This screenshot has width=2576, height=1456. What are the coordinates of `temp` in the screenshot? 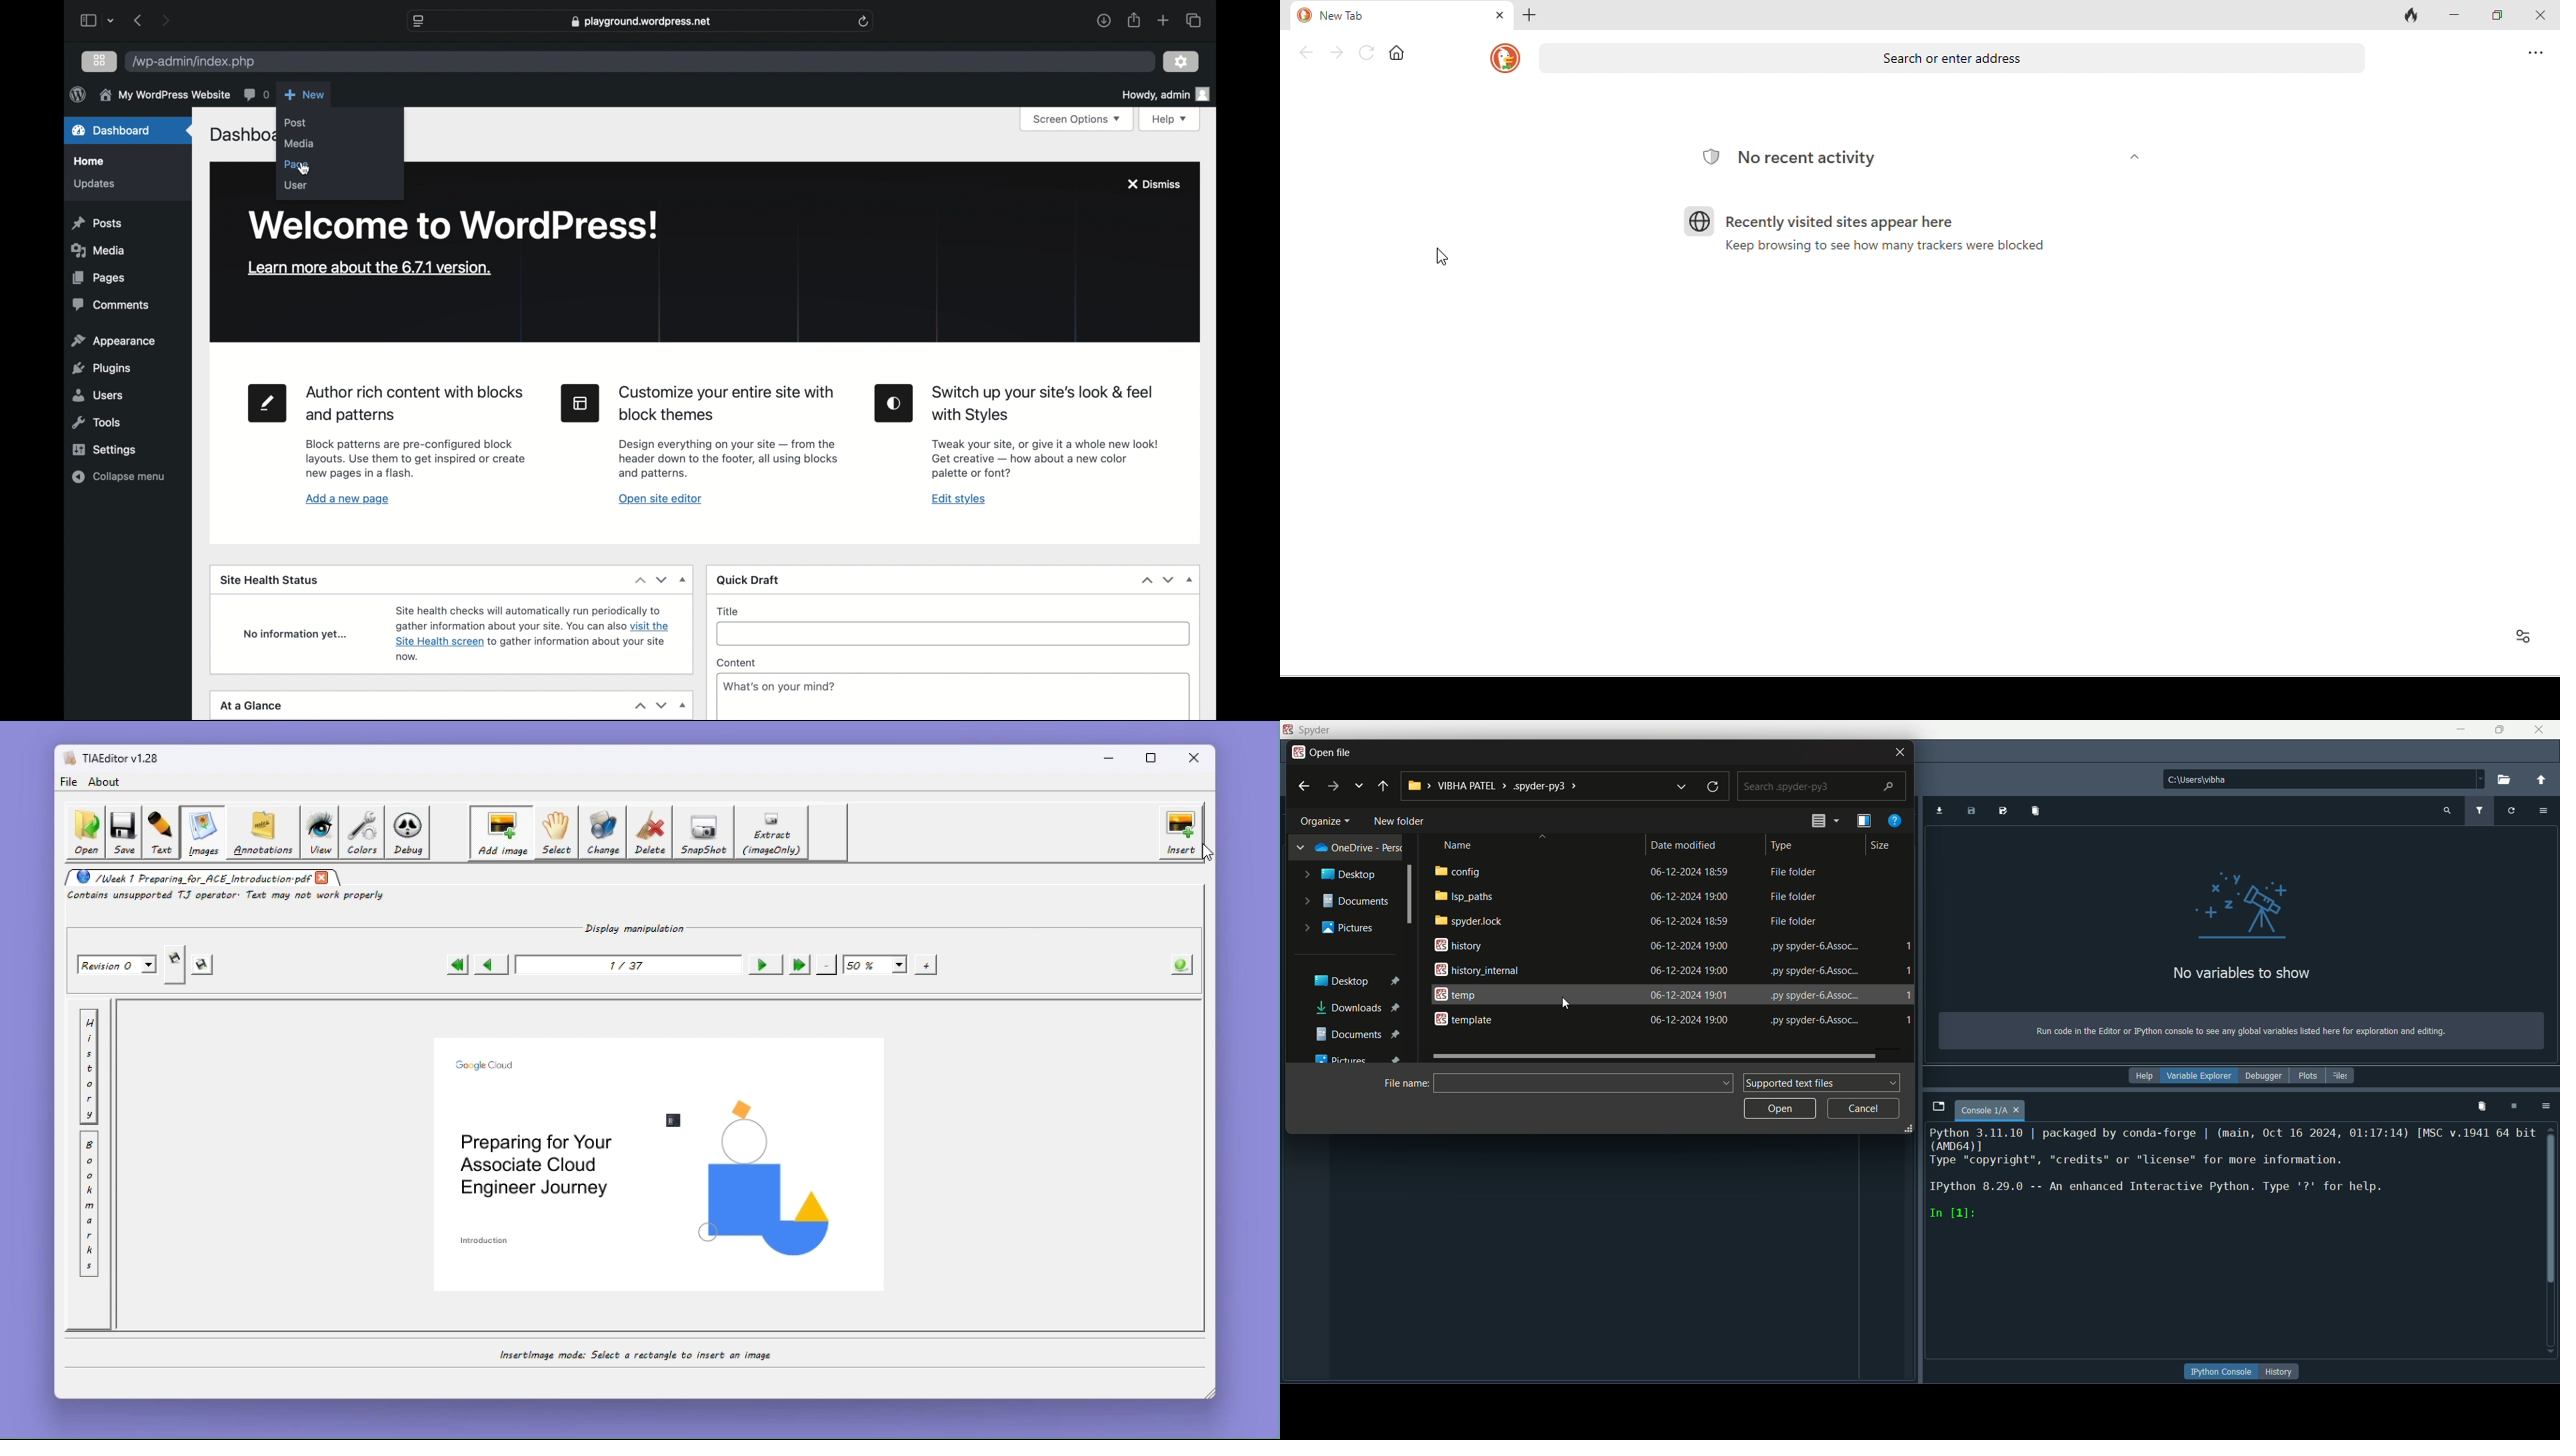 It's located at (1457, 994).